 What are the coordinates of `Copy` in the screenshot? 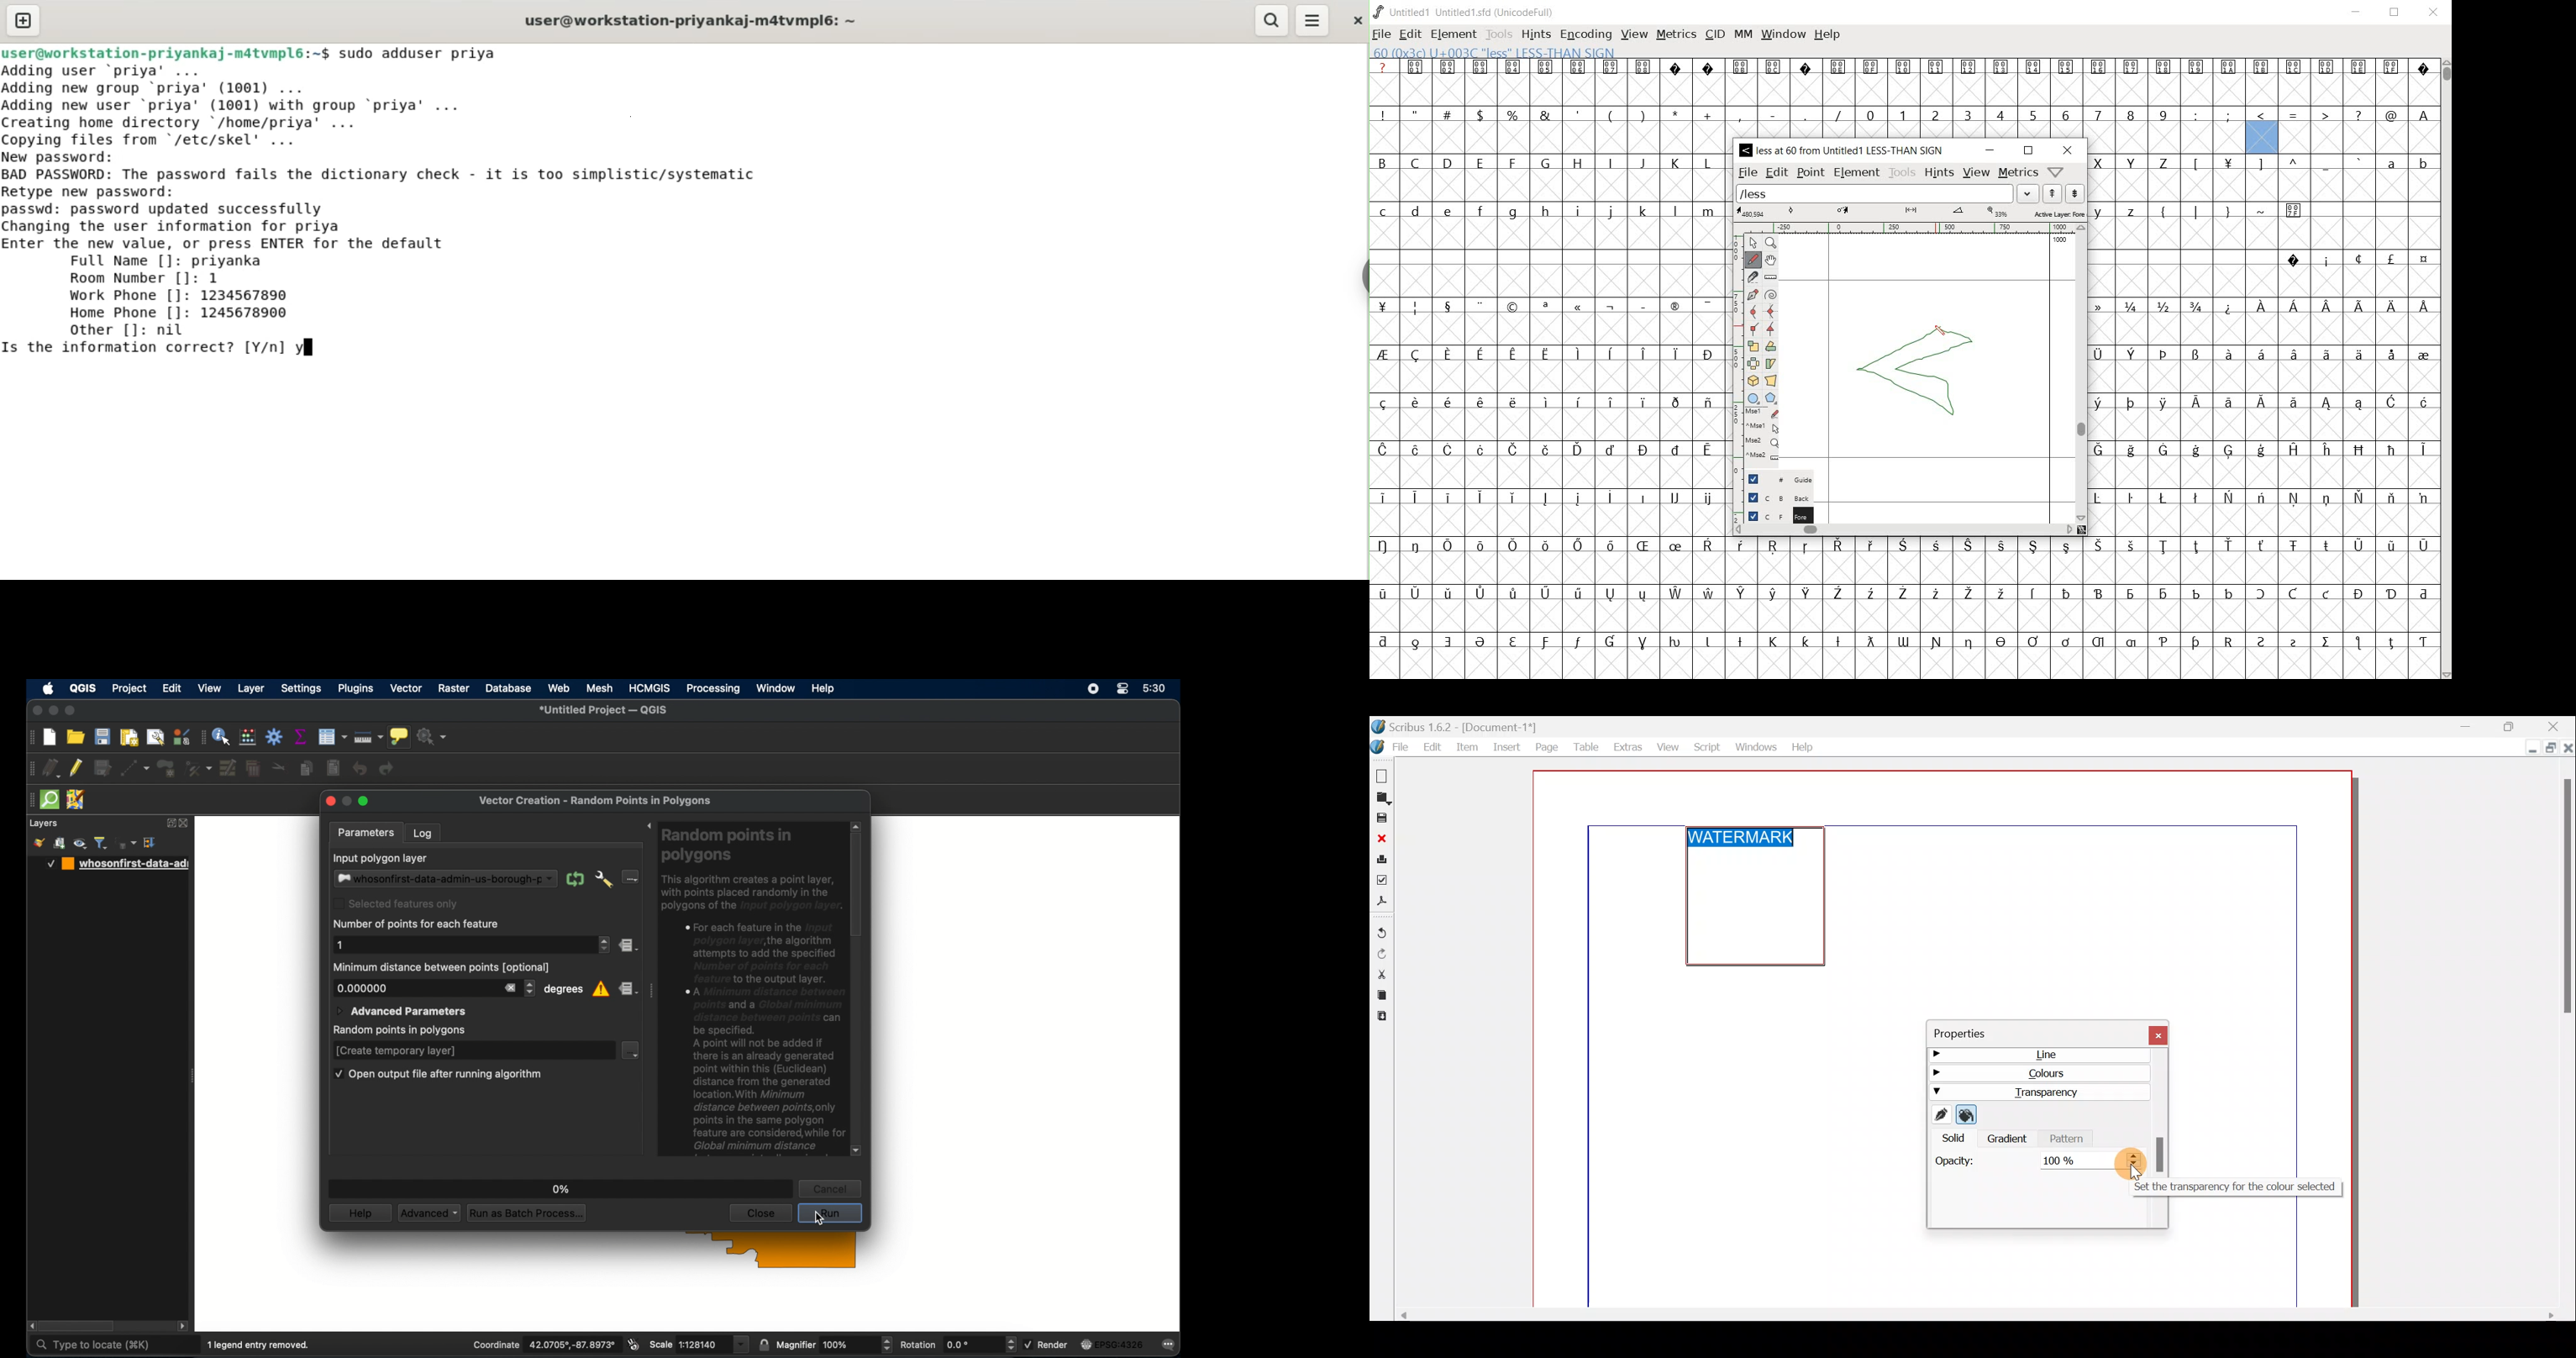 It's located at (1380, 996).